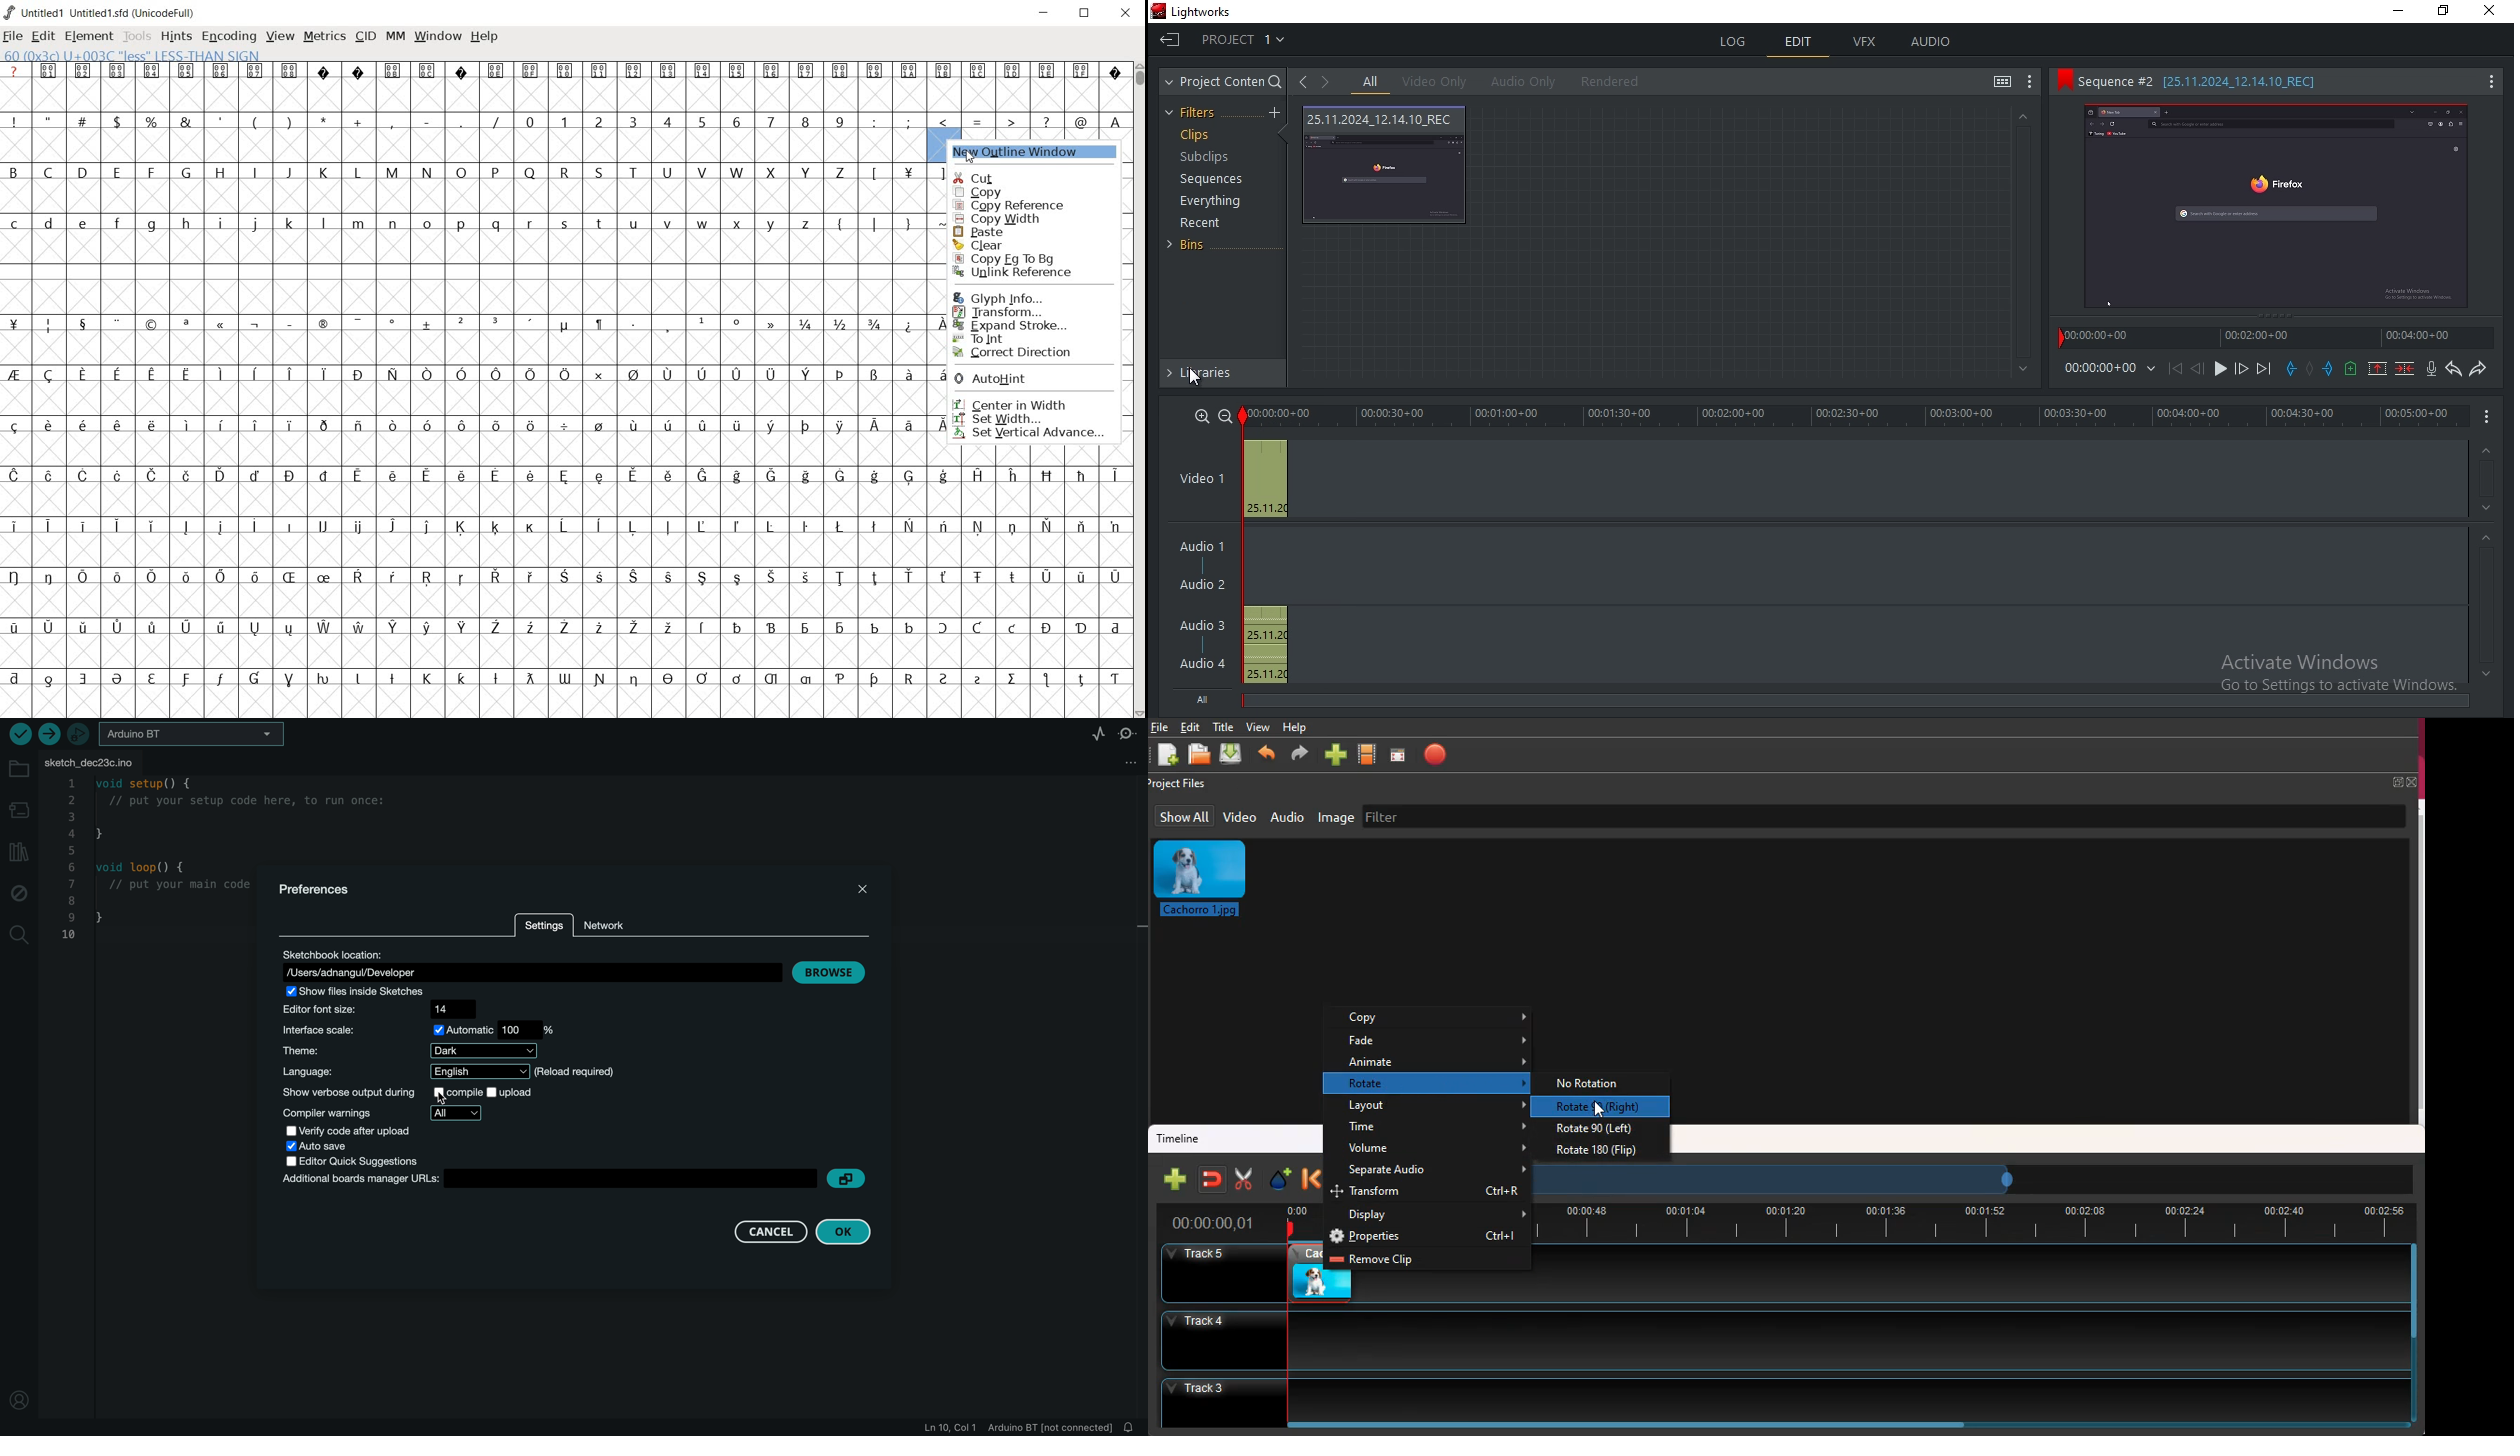 The image size is (2520, 1456). I want to click on audio, so click(1205, 608).